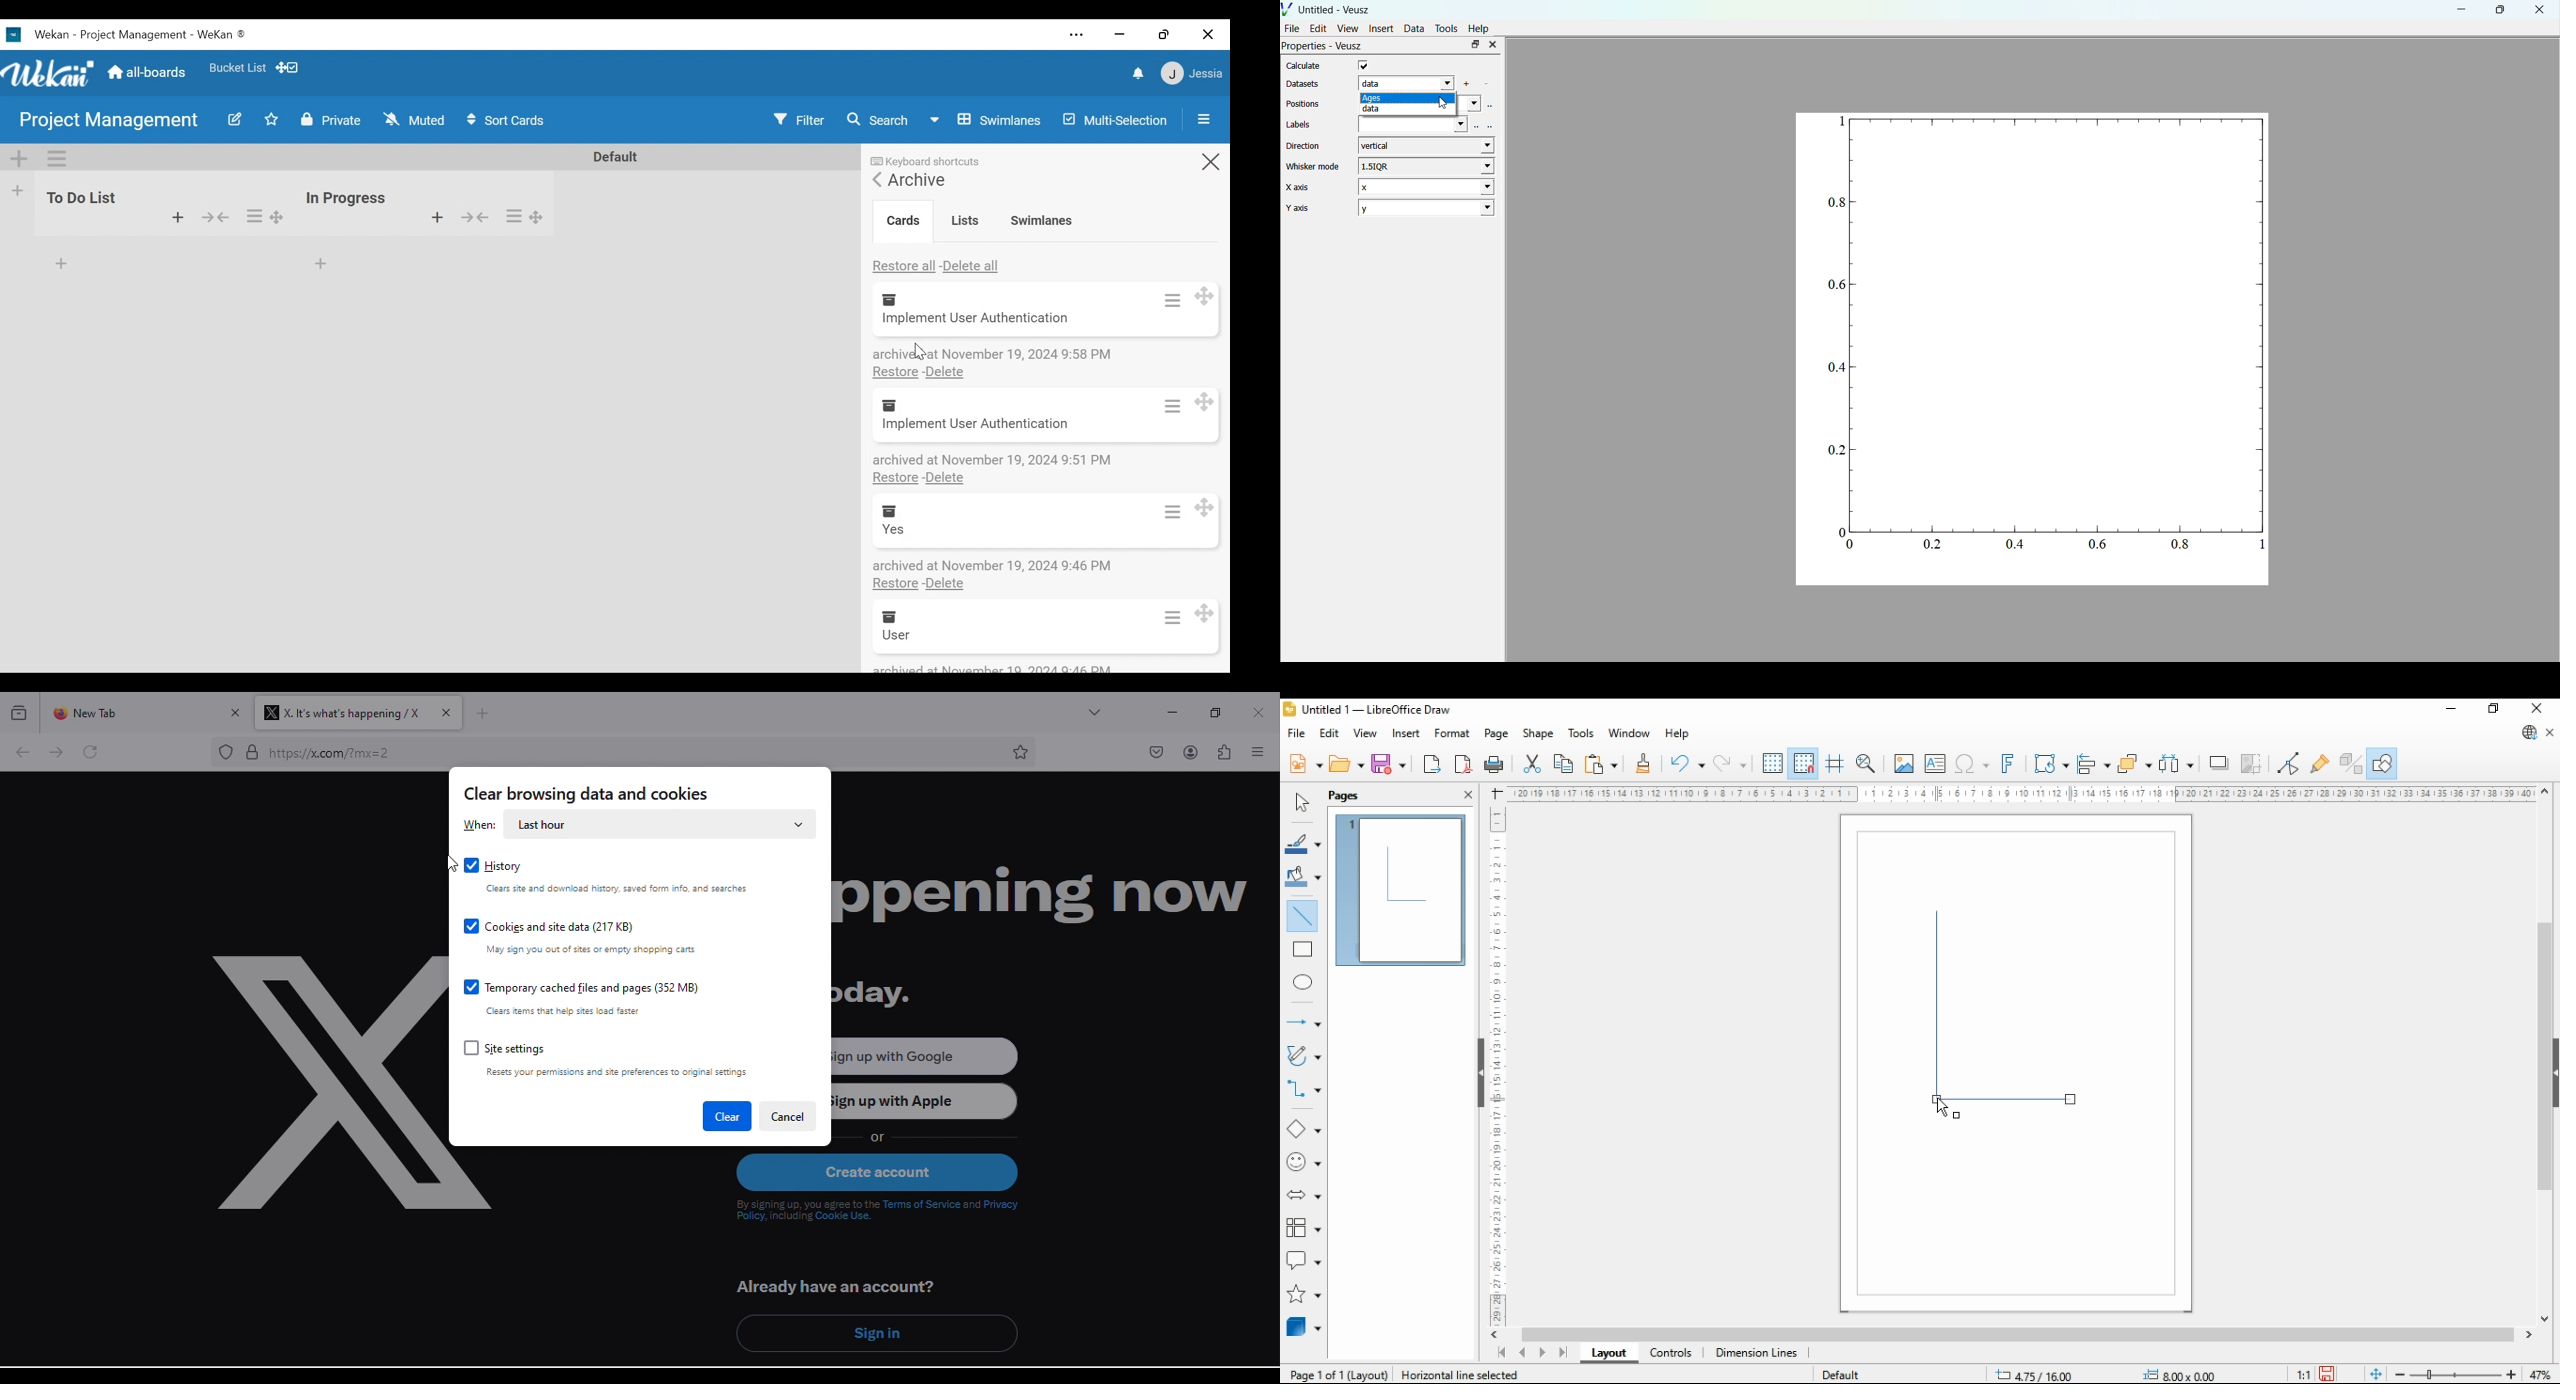  Describe the element at coordinates (1970, 764) in the screenshot. I see `insert special character` at that location.